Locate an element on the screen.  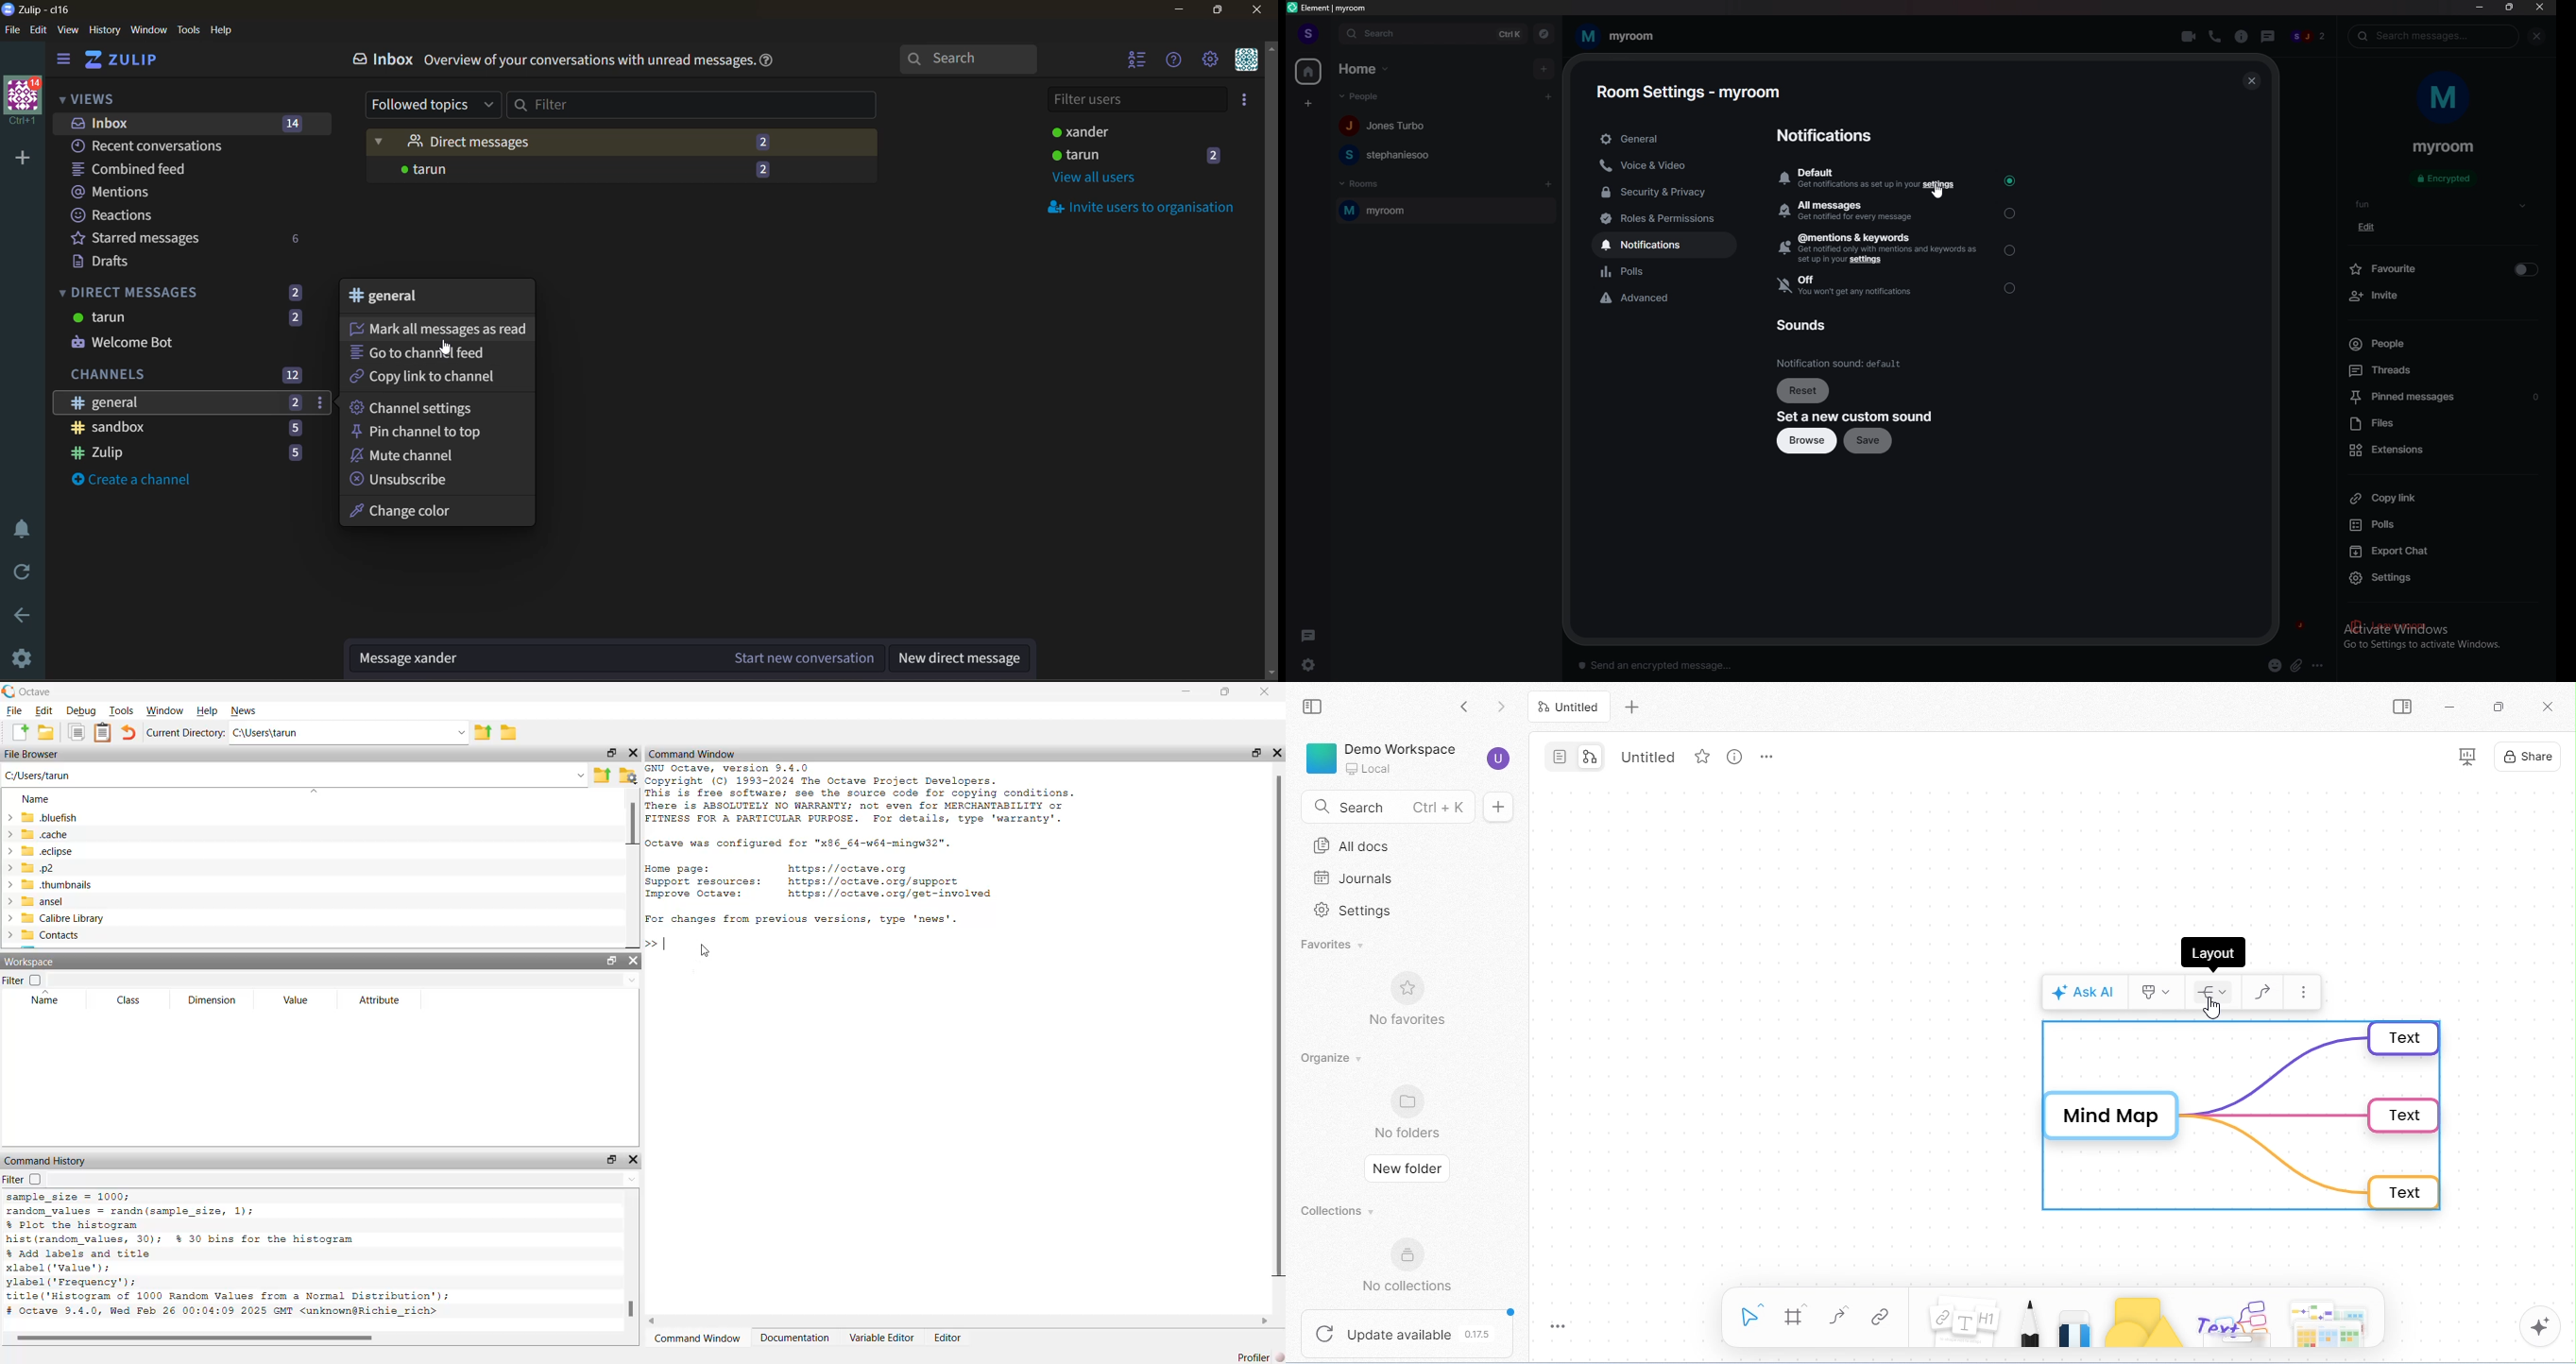
zulip 5 is located at coordinates (188, 454).